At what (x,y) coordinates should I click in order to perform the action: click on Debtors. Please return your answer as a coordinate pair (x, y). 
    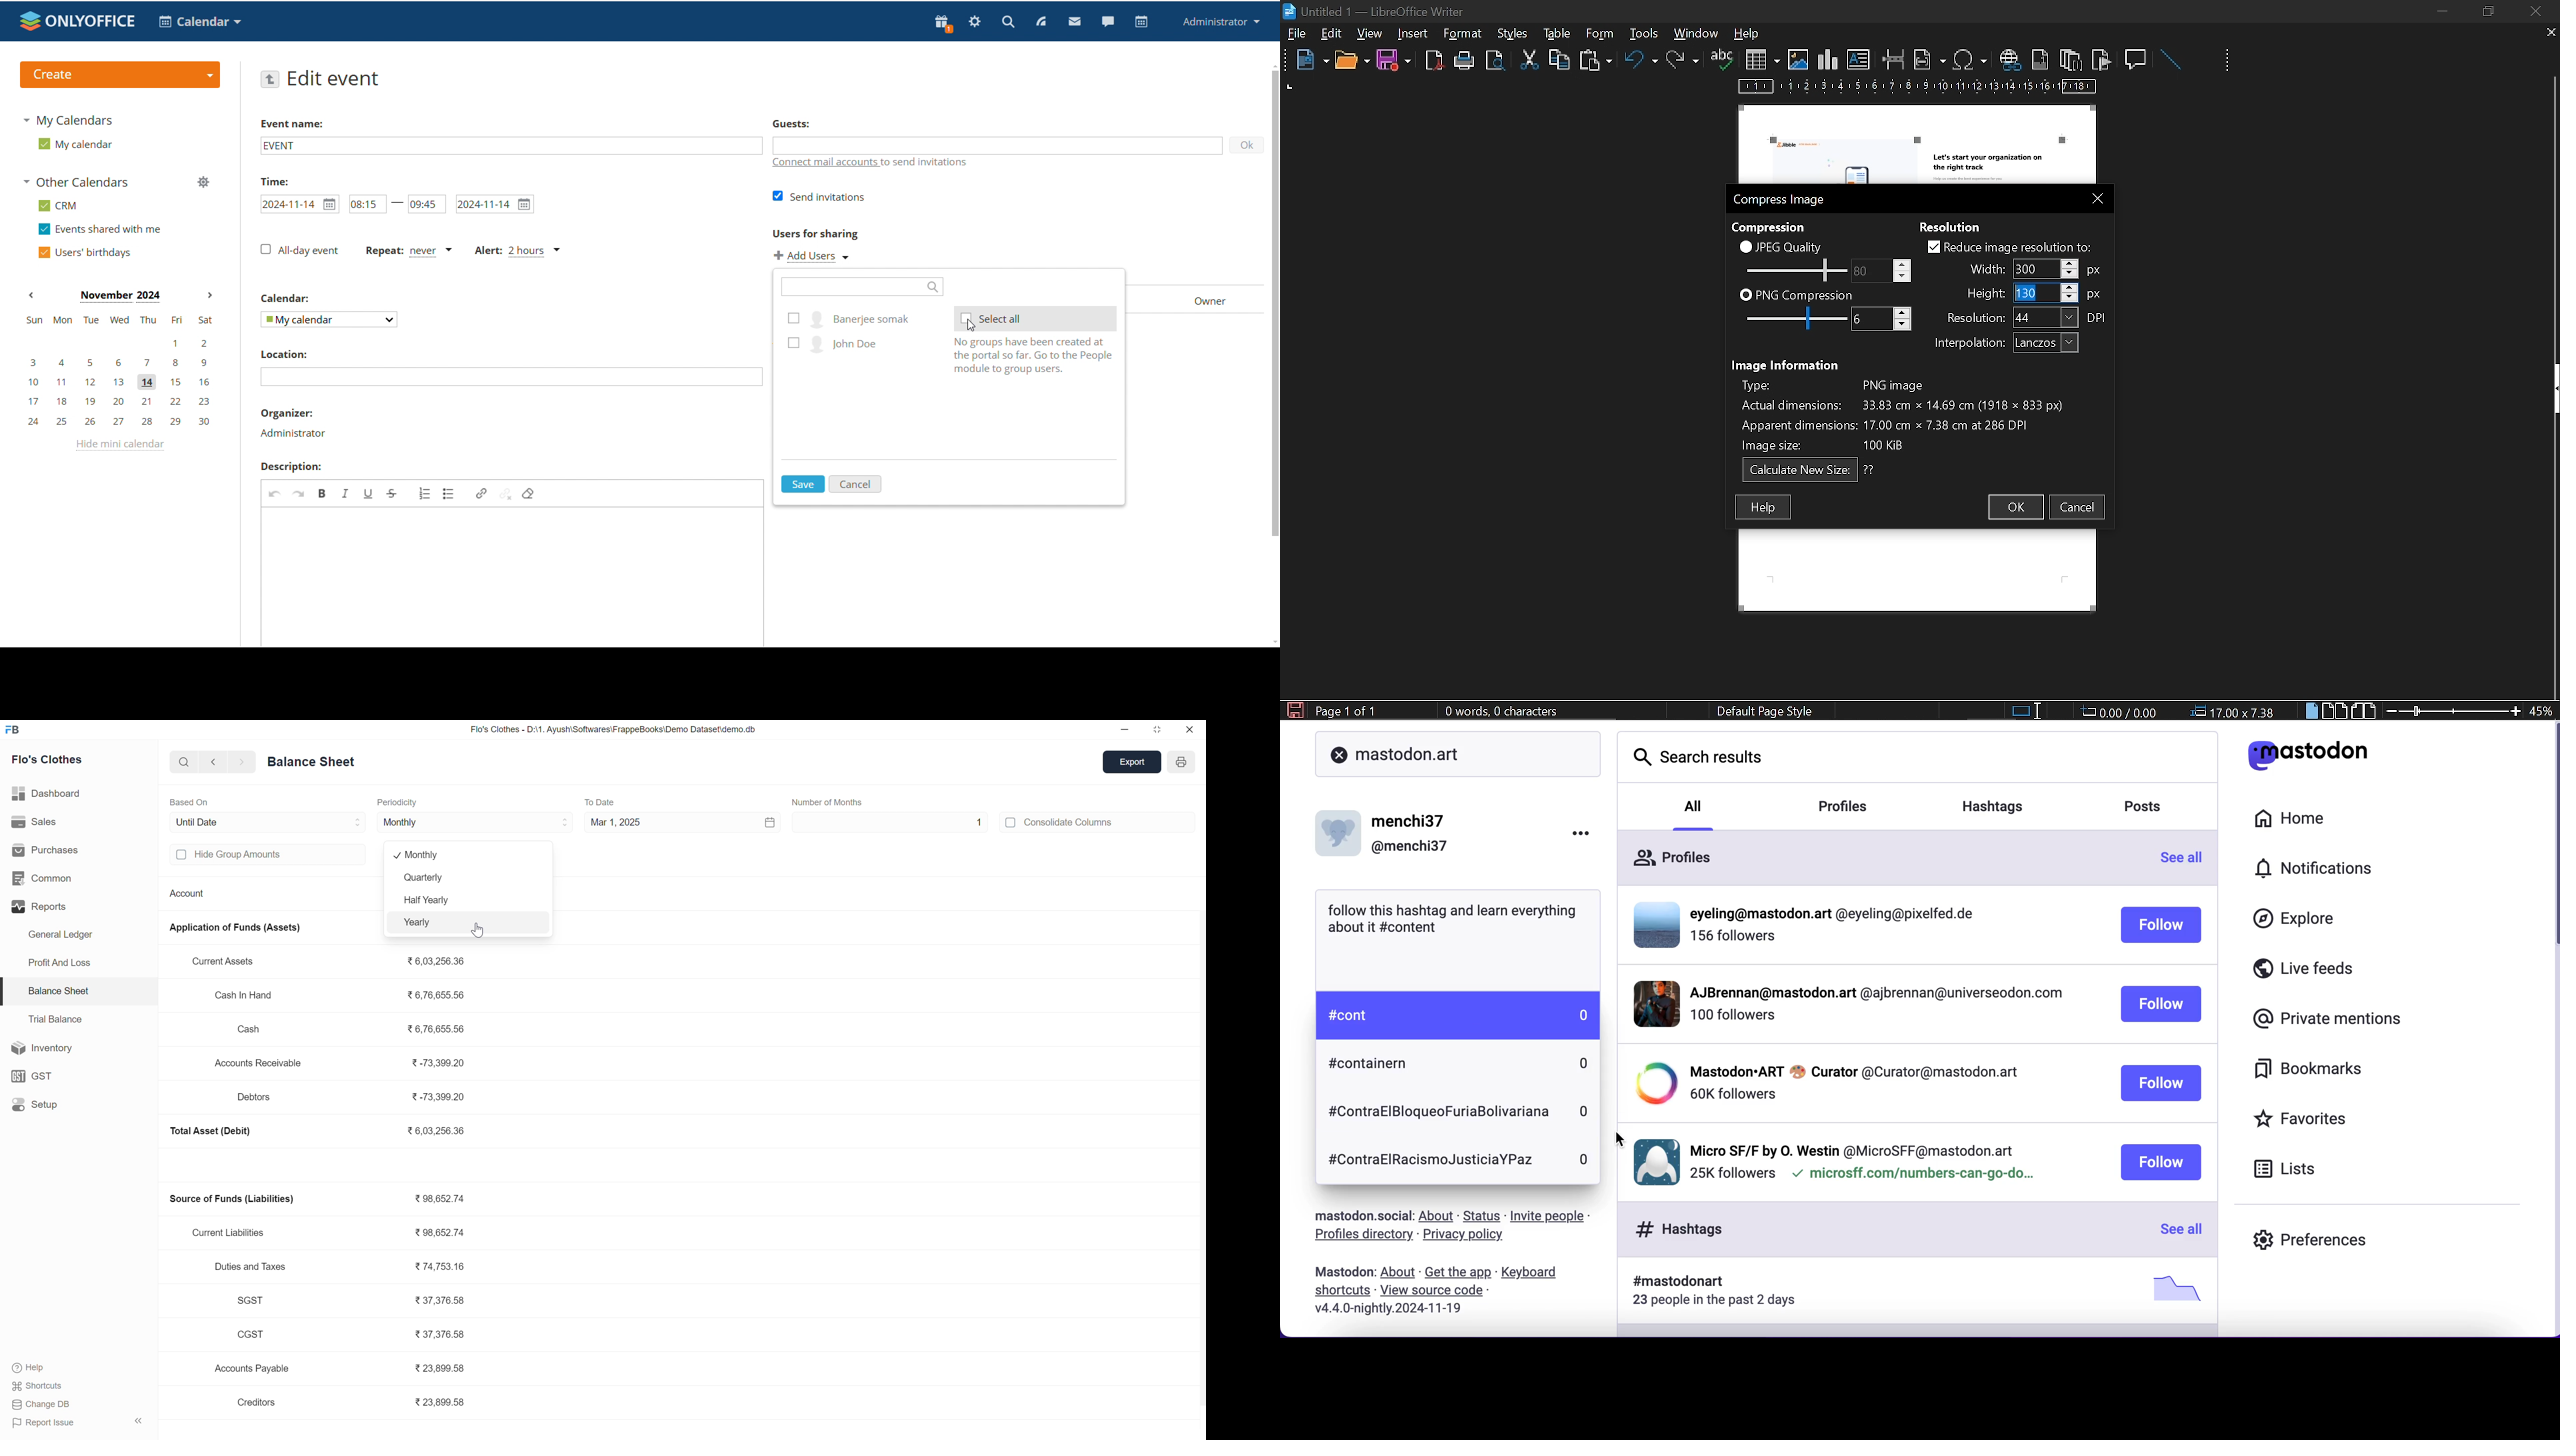
    Looking at the image, I should click on (257, 1097).